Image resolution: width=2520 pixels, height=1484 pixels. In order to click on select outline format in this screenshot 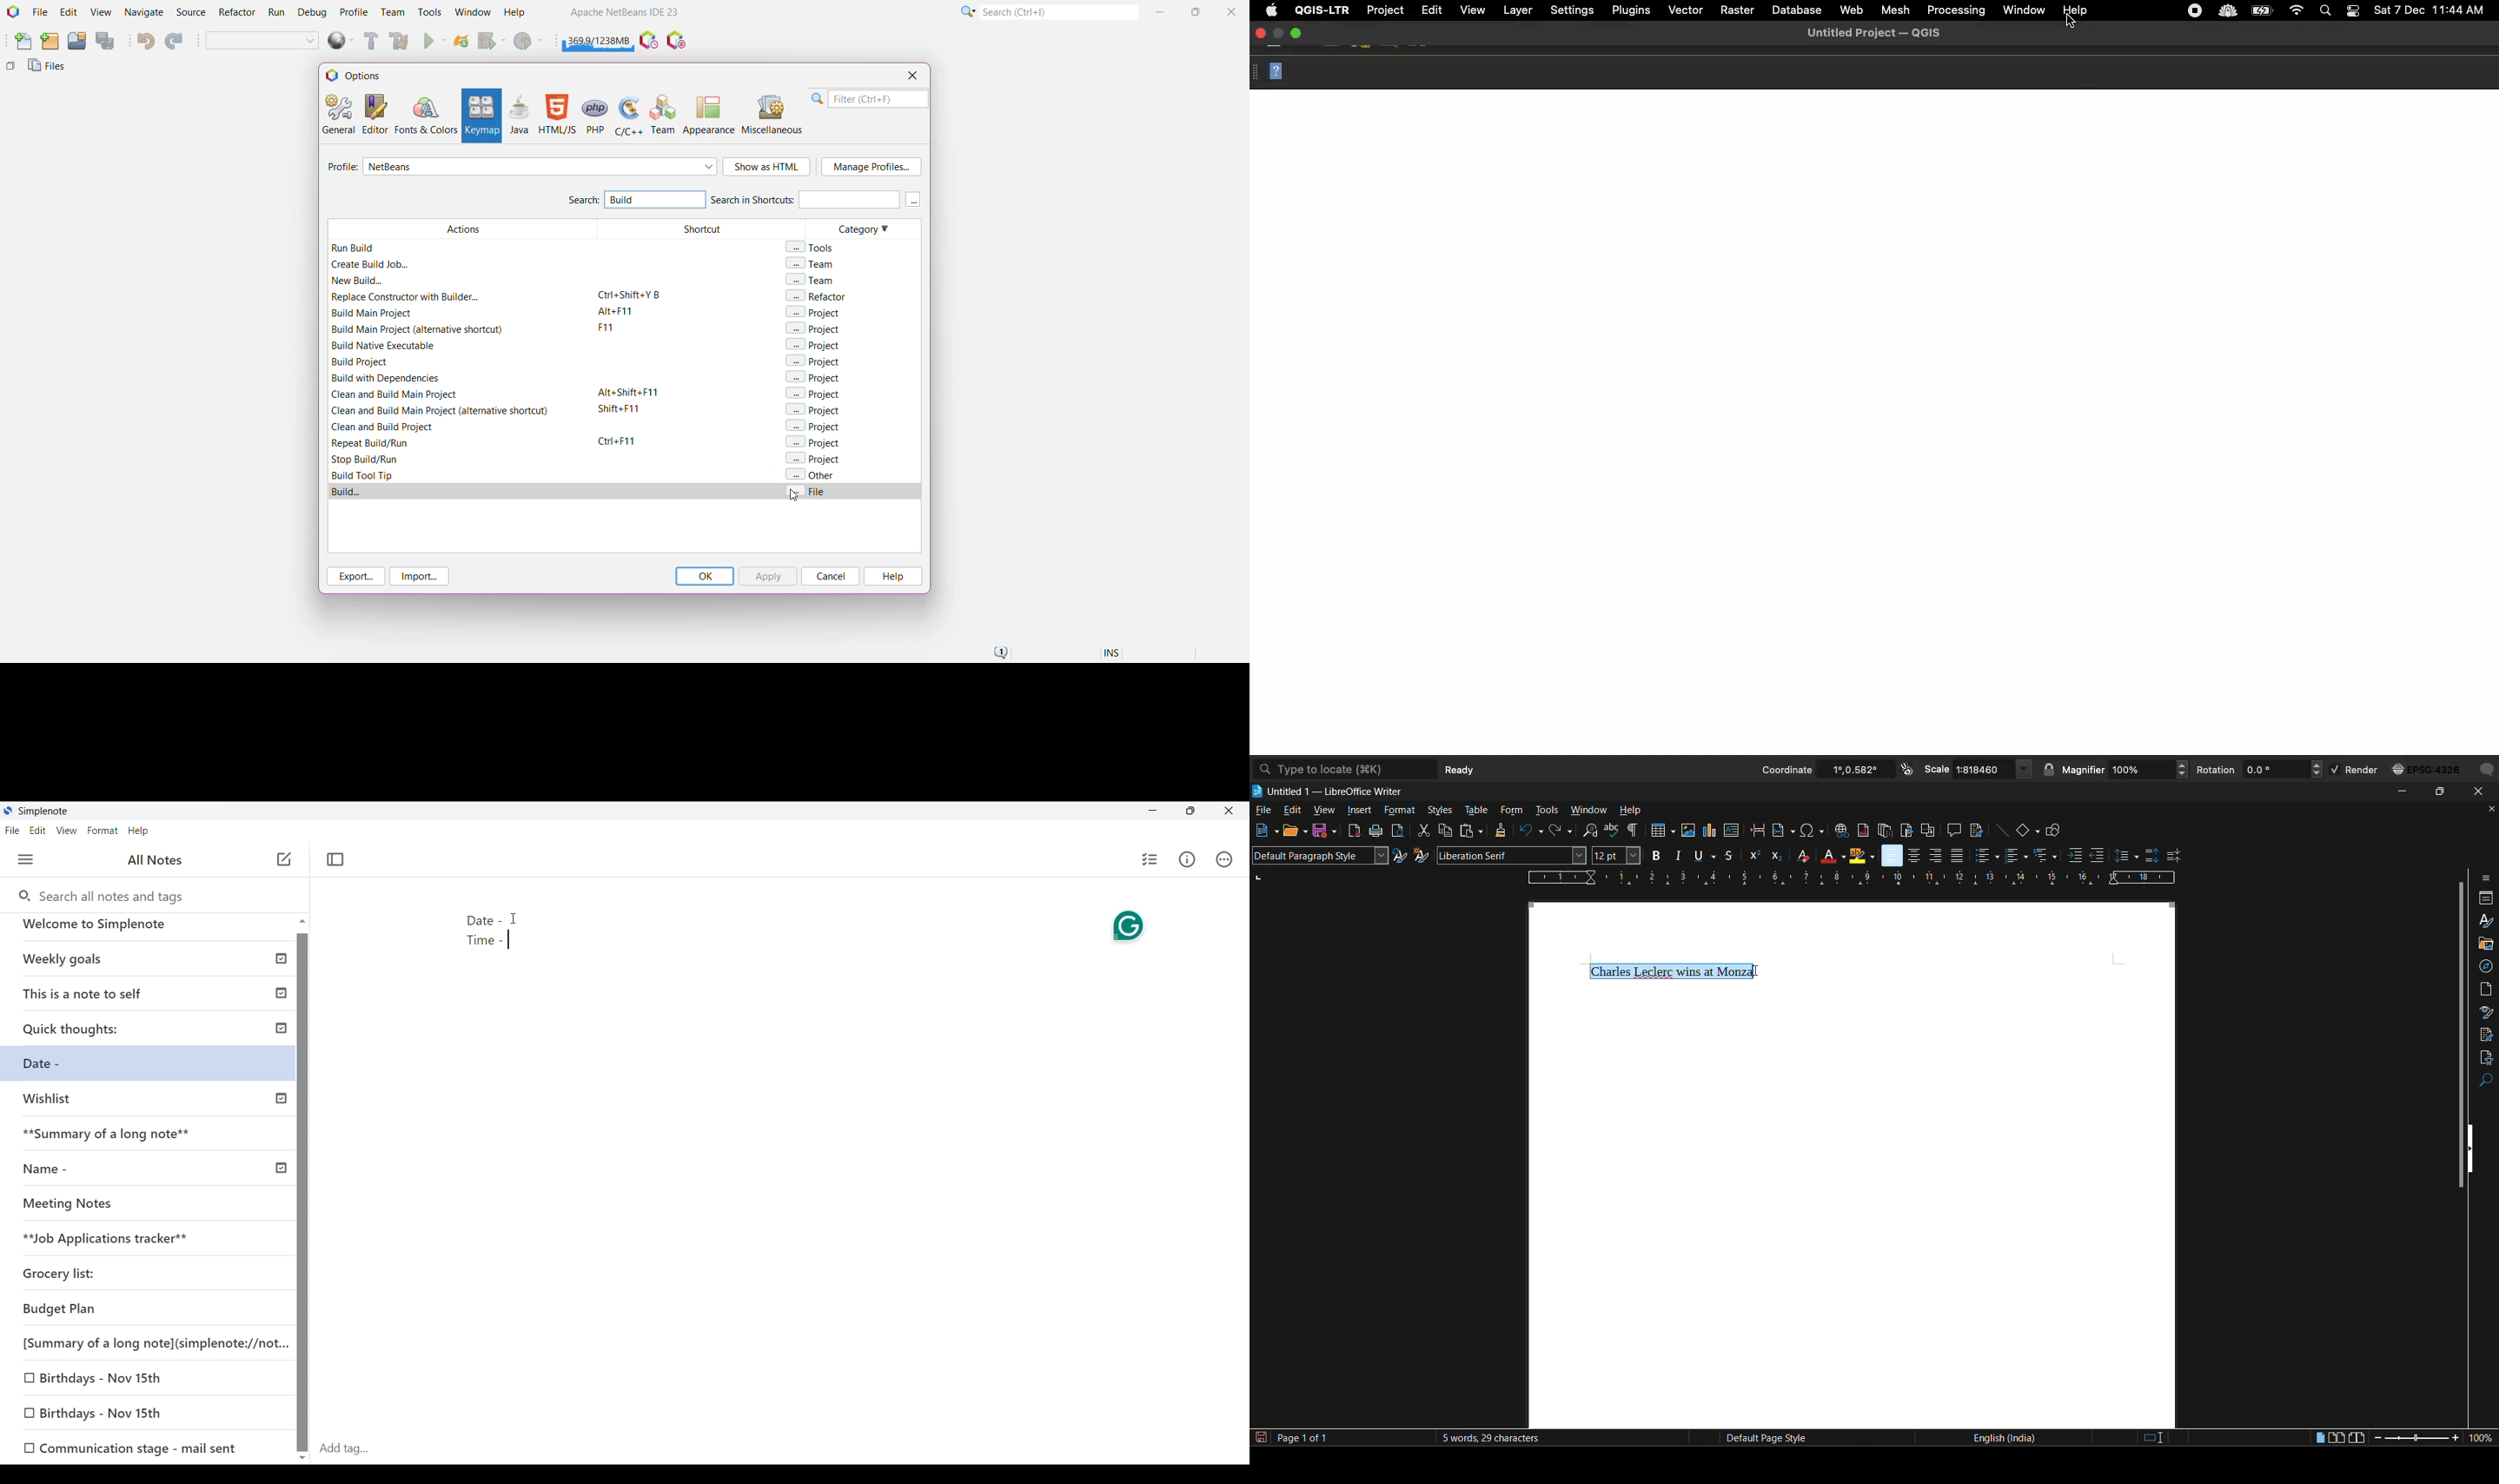, I will do `click(2045, 857)`.